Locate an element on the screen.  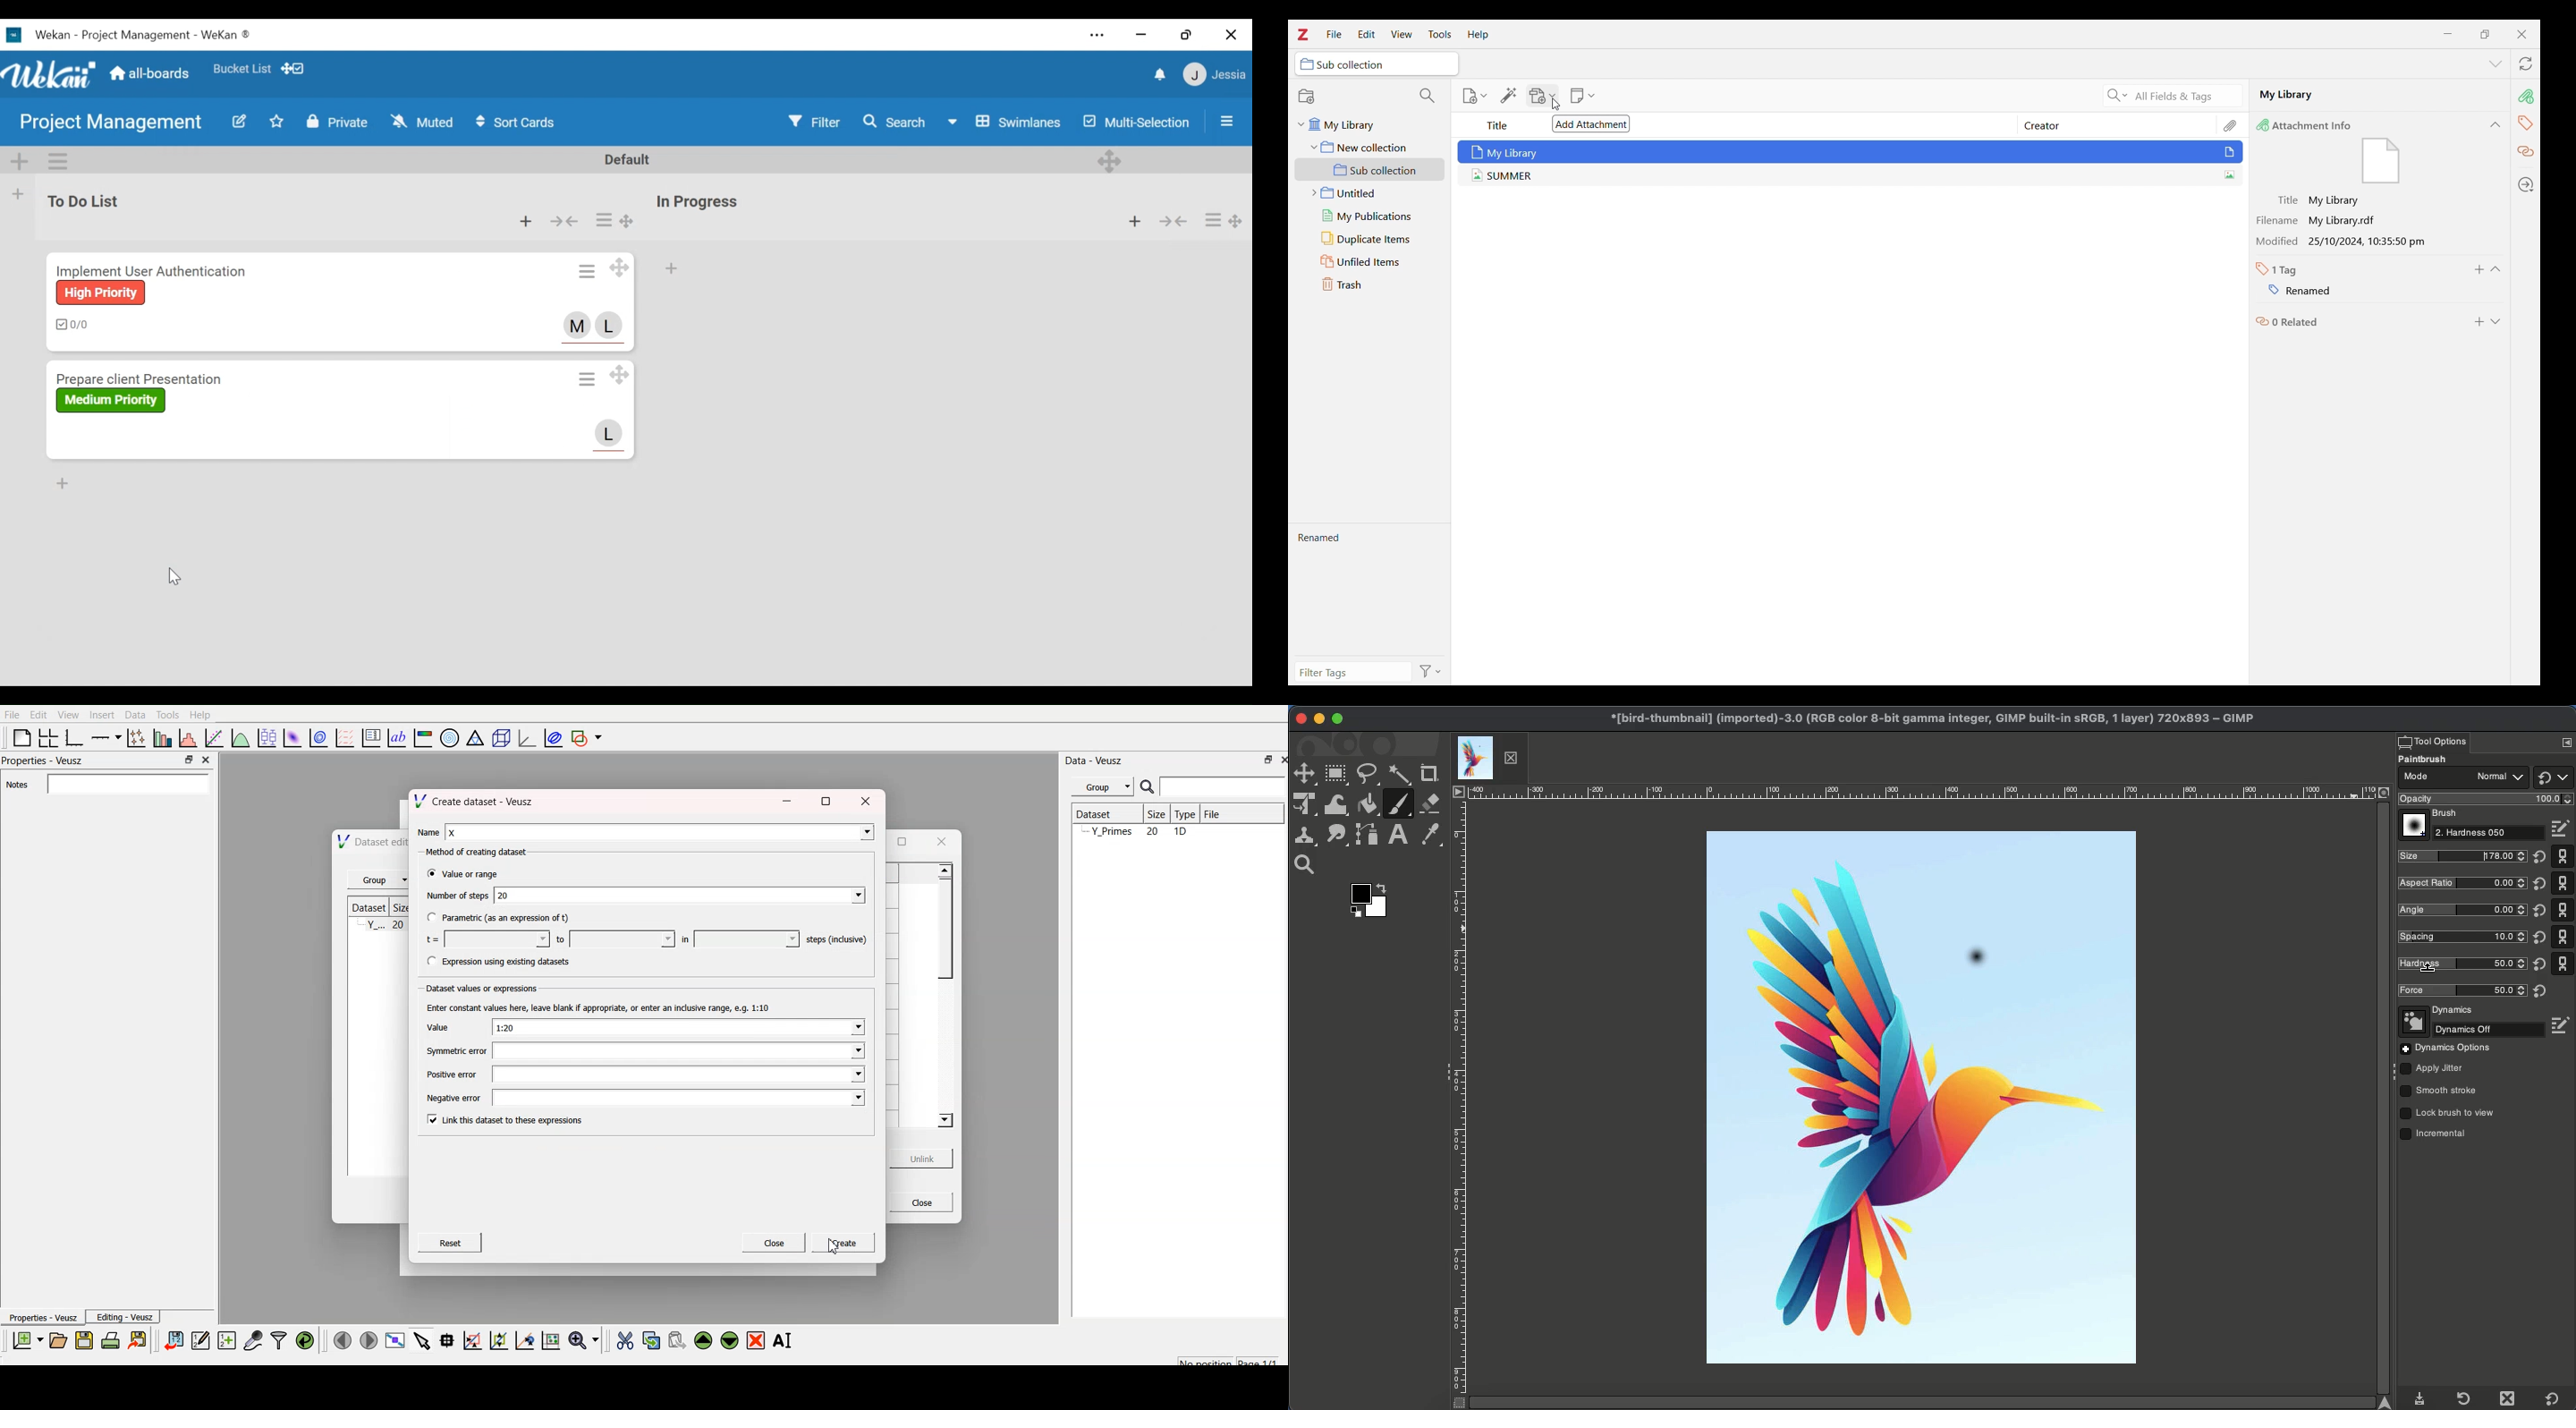
export to graphics format is located at coordinates (140, 1340).